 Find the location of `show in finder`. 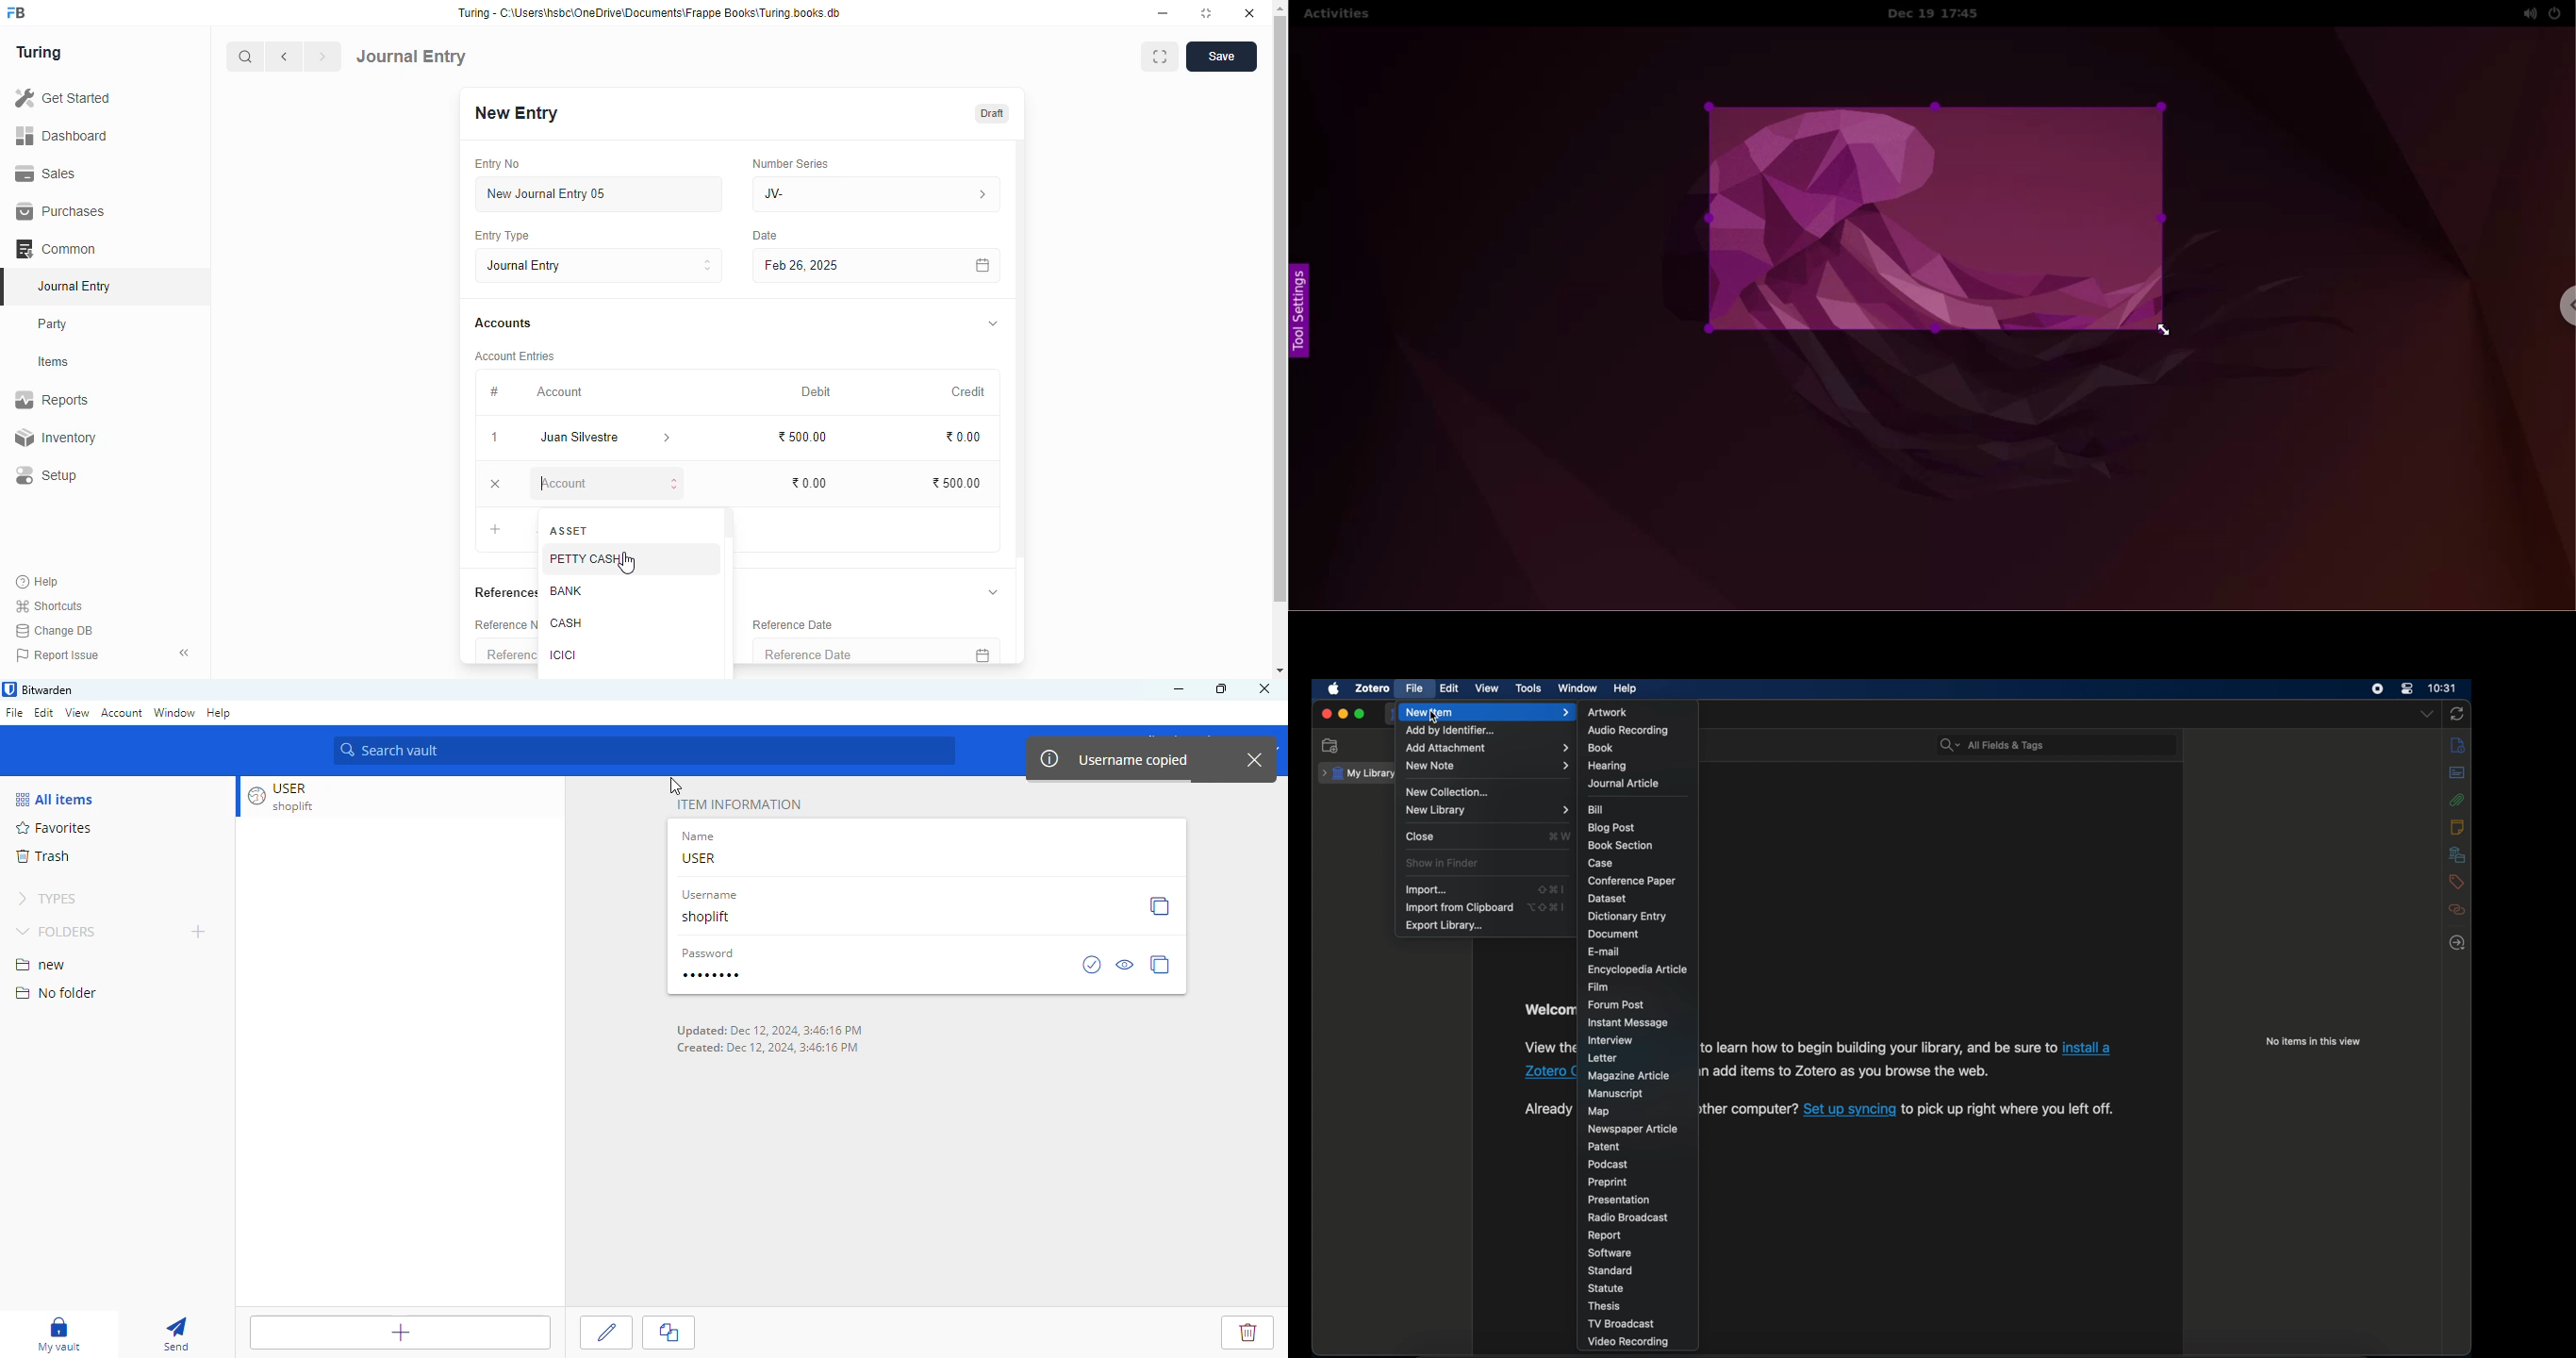

show in finder is located at coordinates (1441, 863).